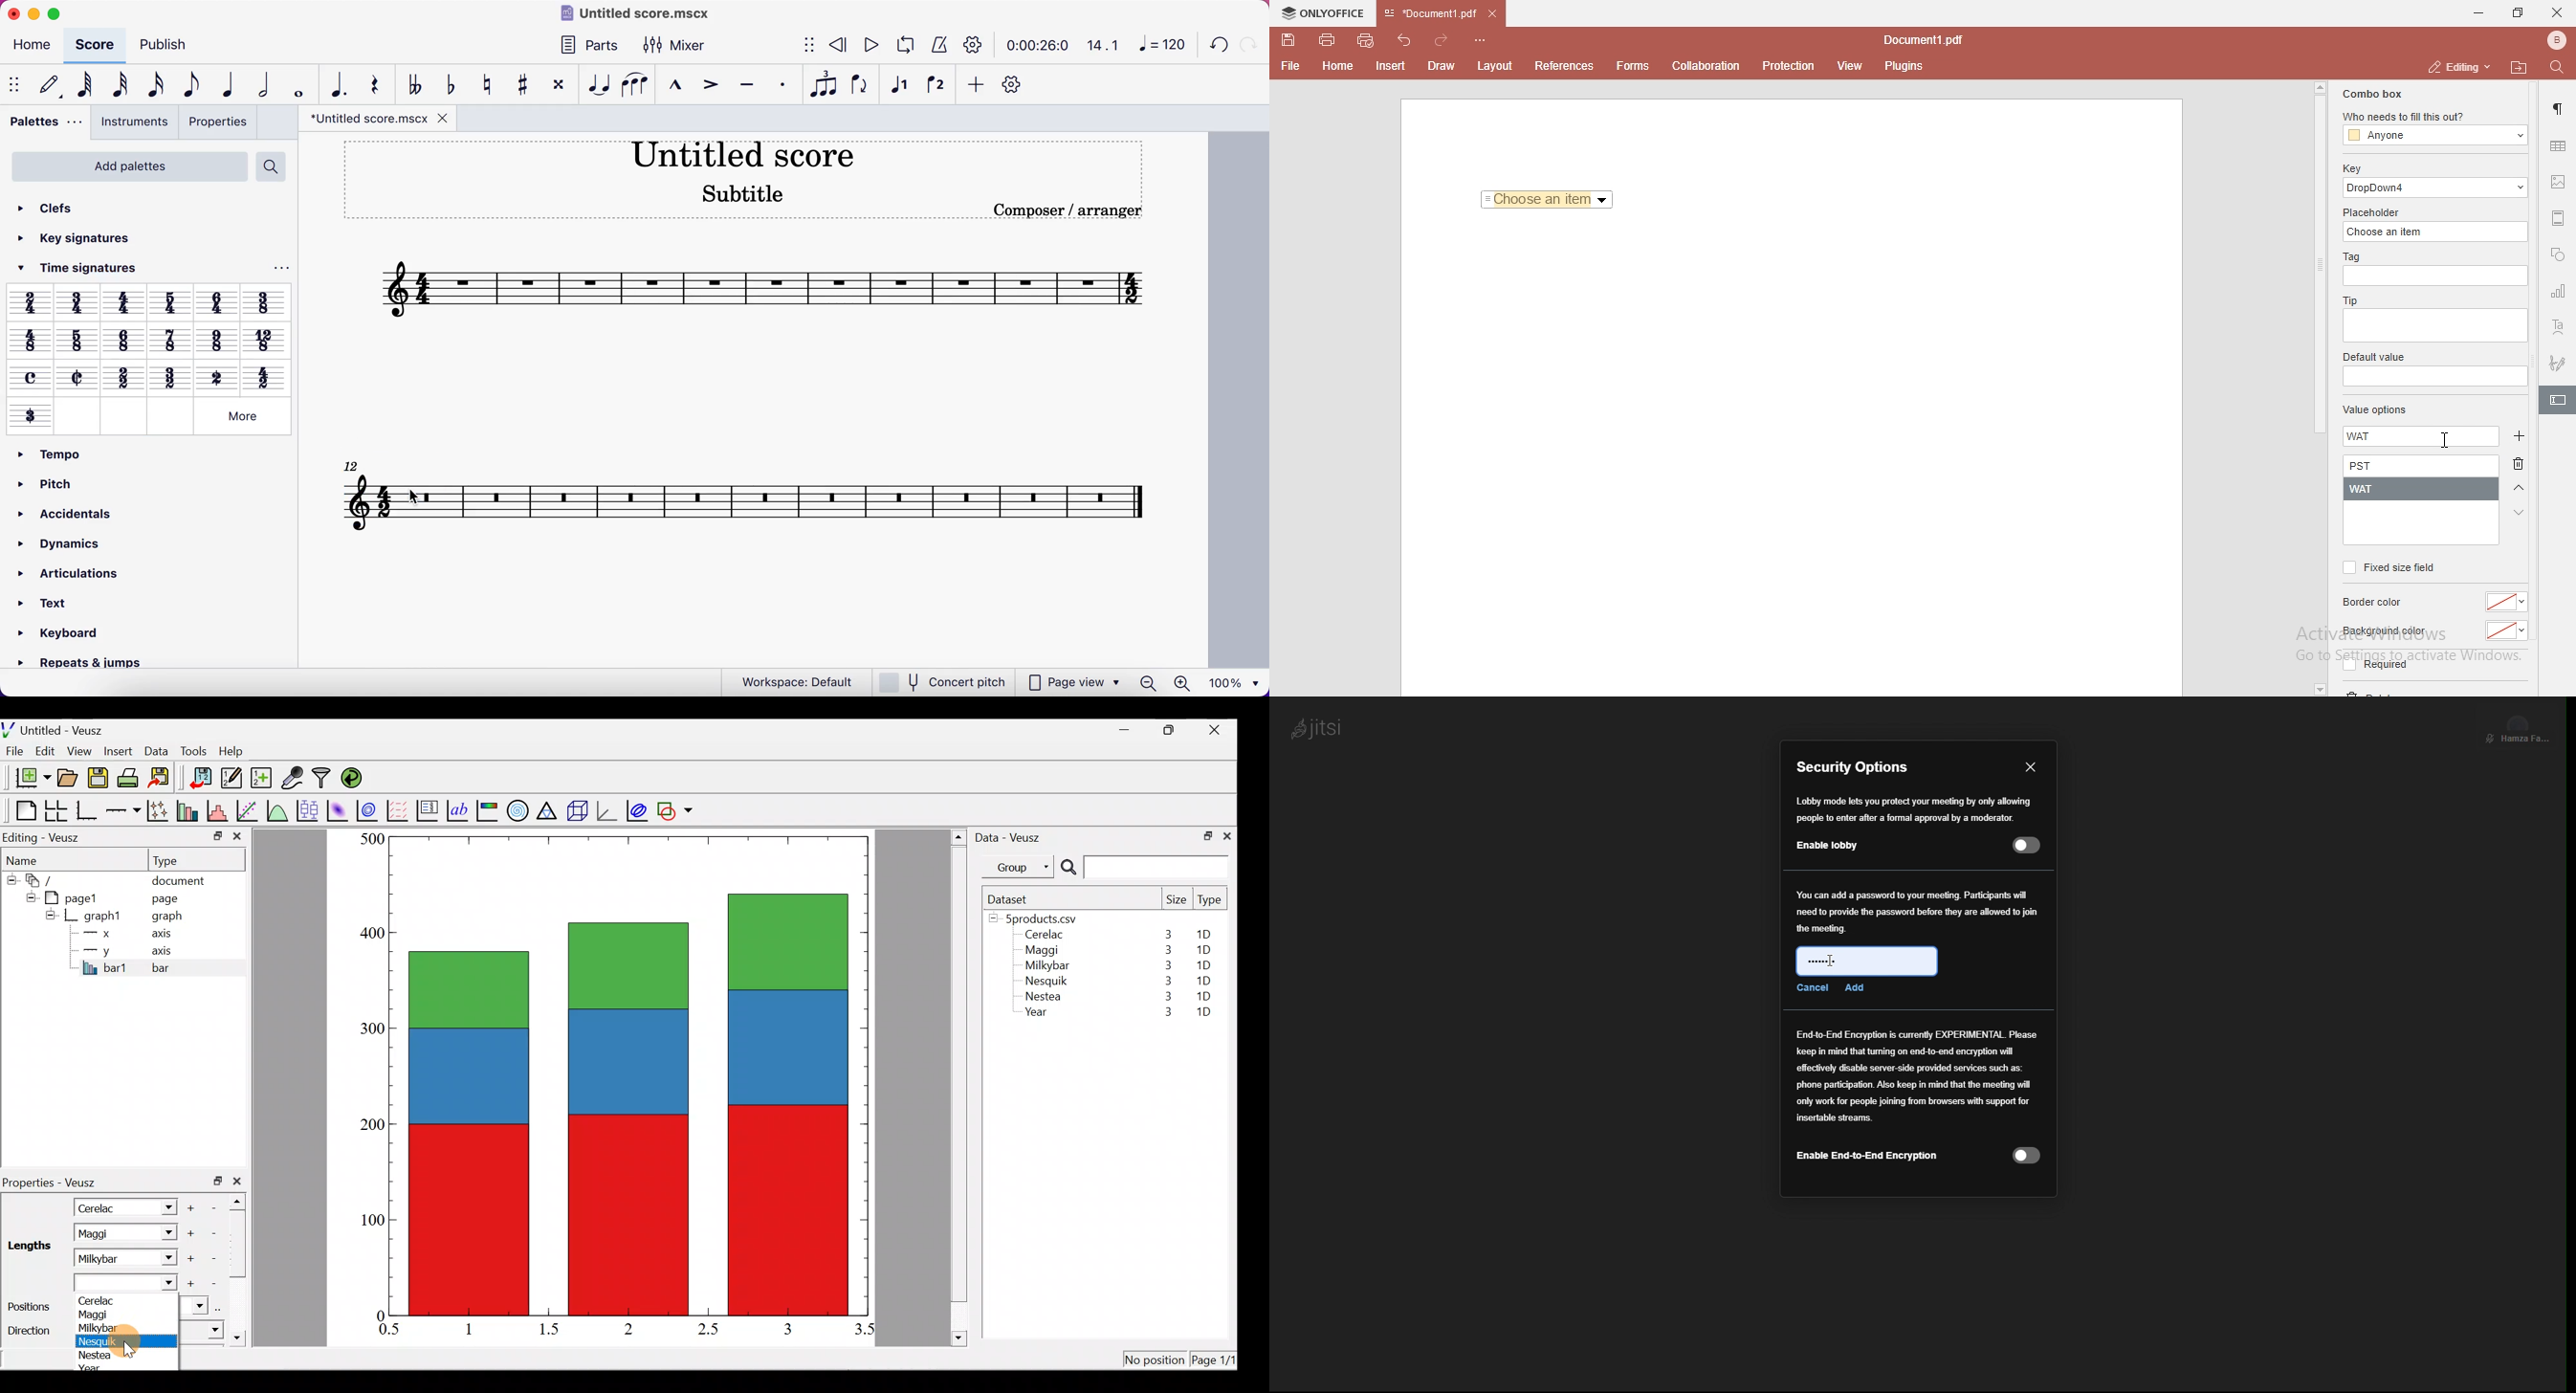  Describe the element at coordinates (278, 810) in the screenshot. I see `Plot a function` at that location.